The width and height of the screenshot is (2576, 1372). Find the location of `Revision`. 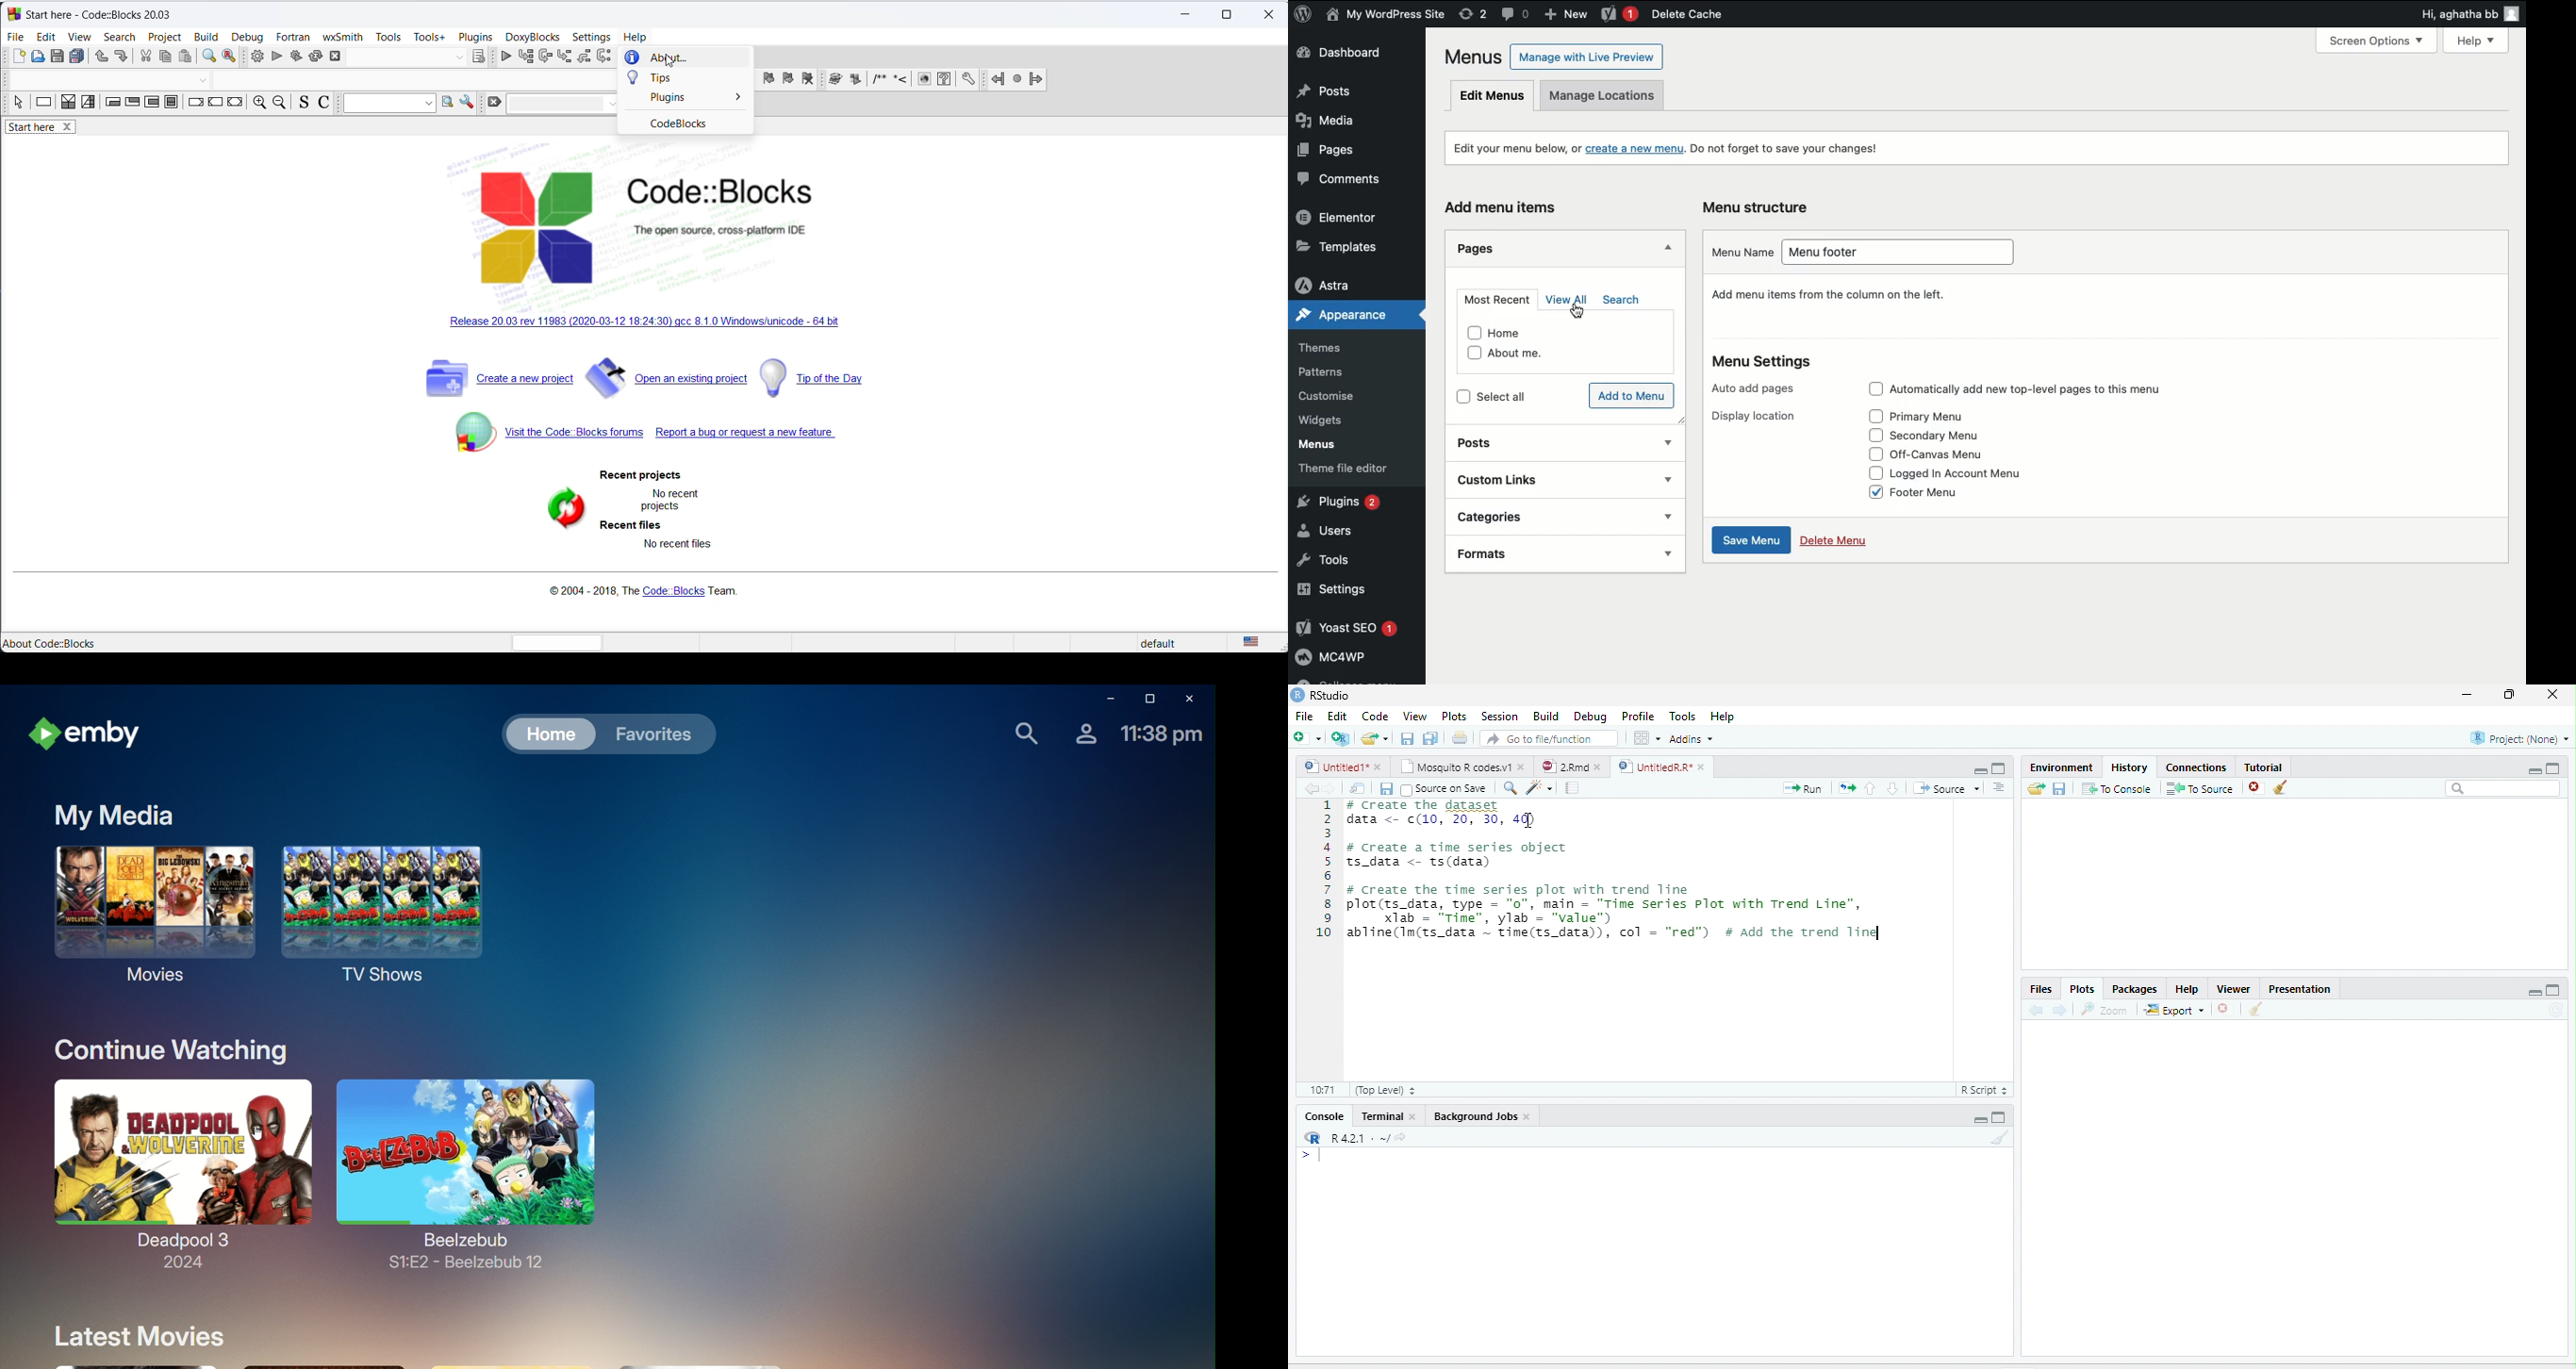

Revision is located at coordinates (1473, 15).